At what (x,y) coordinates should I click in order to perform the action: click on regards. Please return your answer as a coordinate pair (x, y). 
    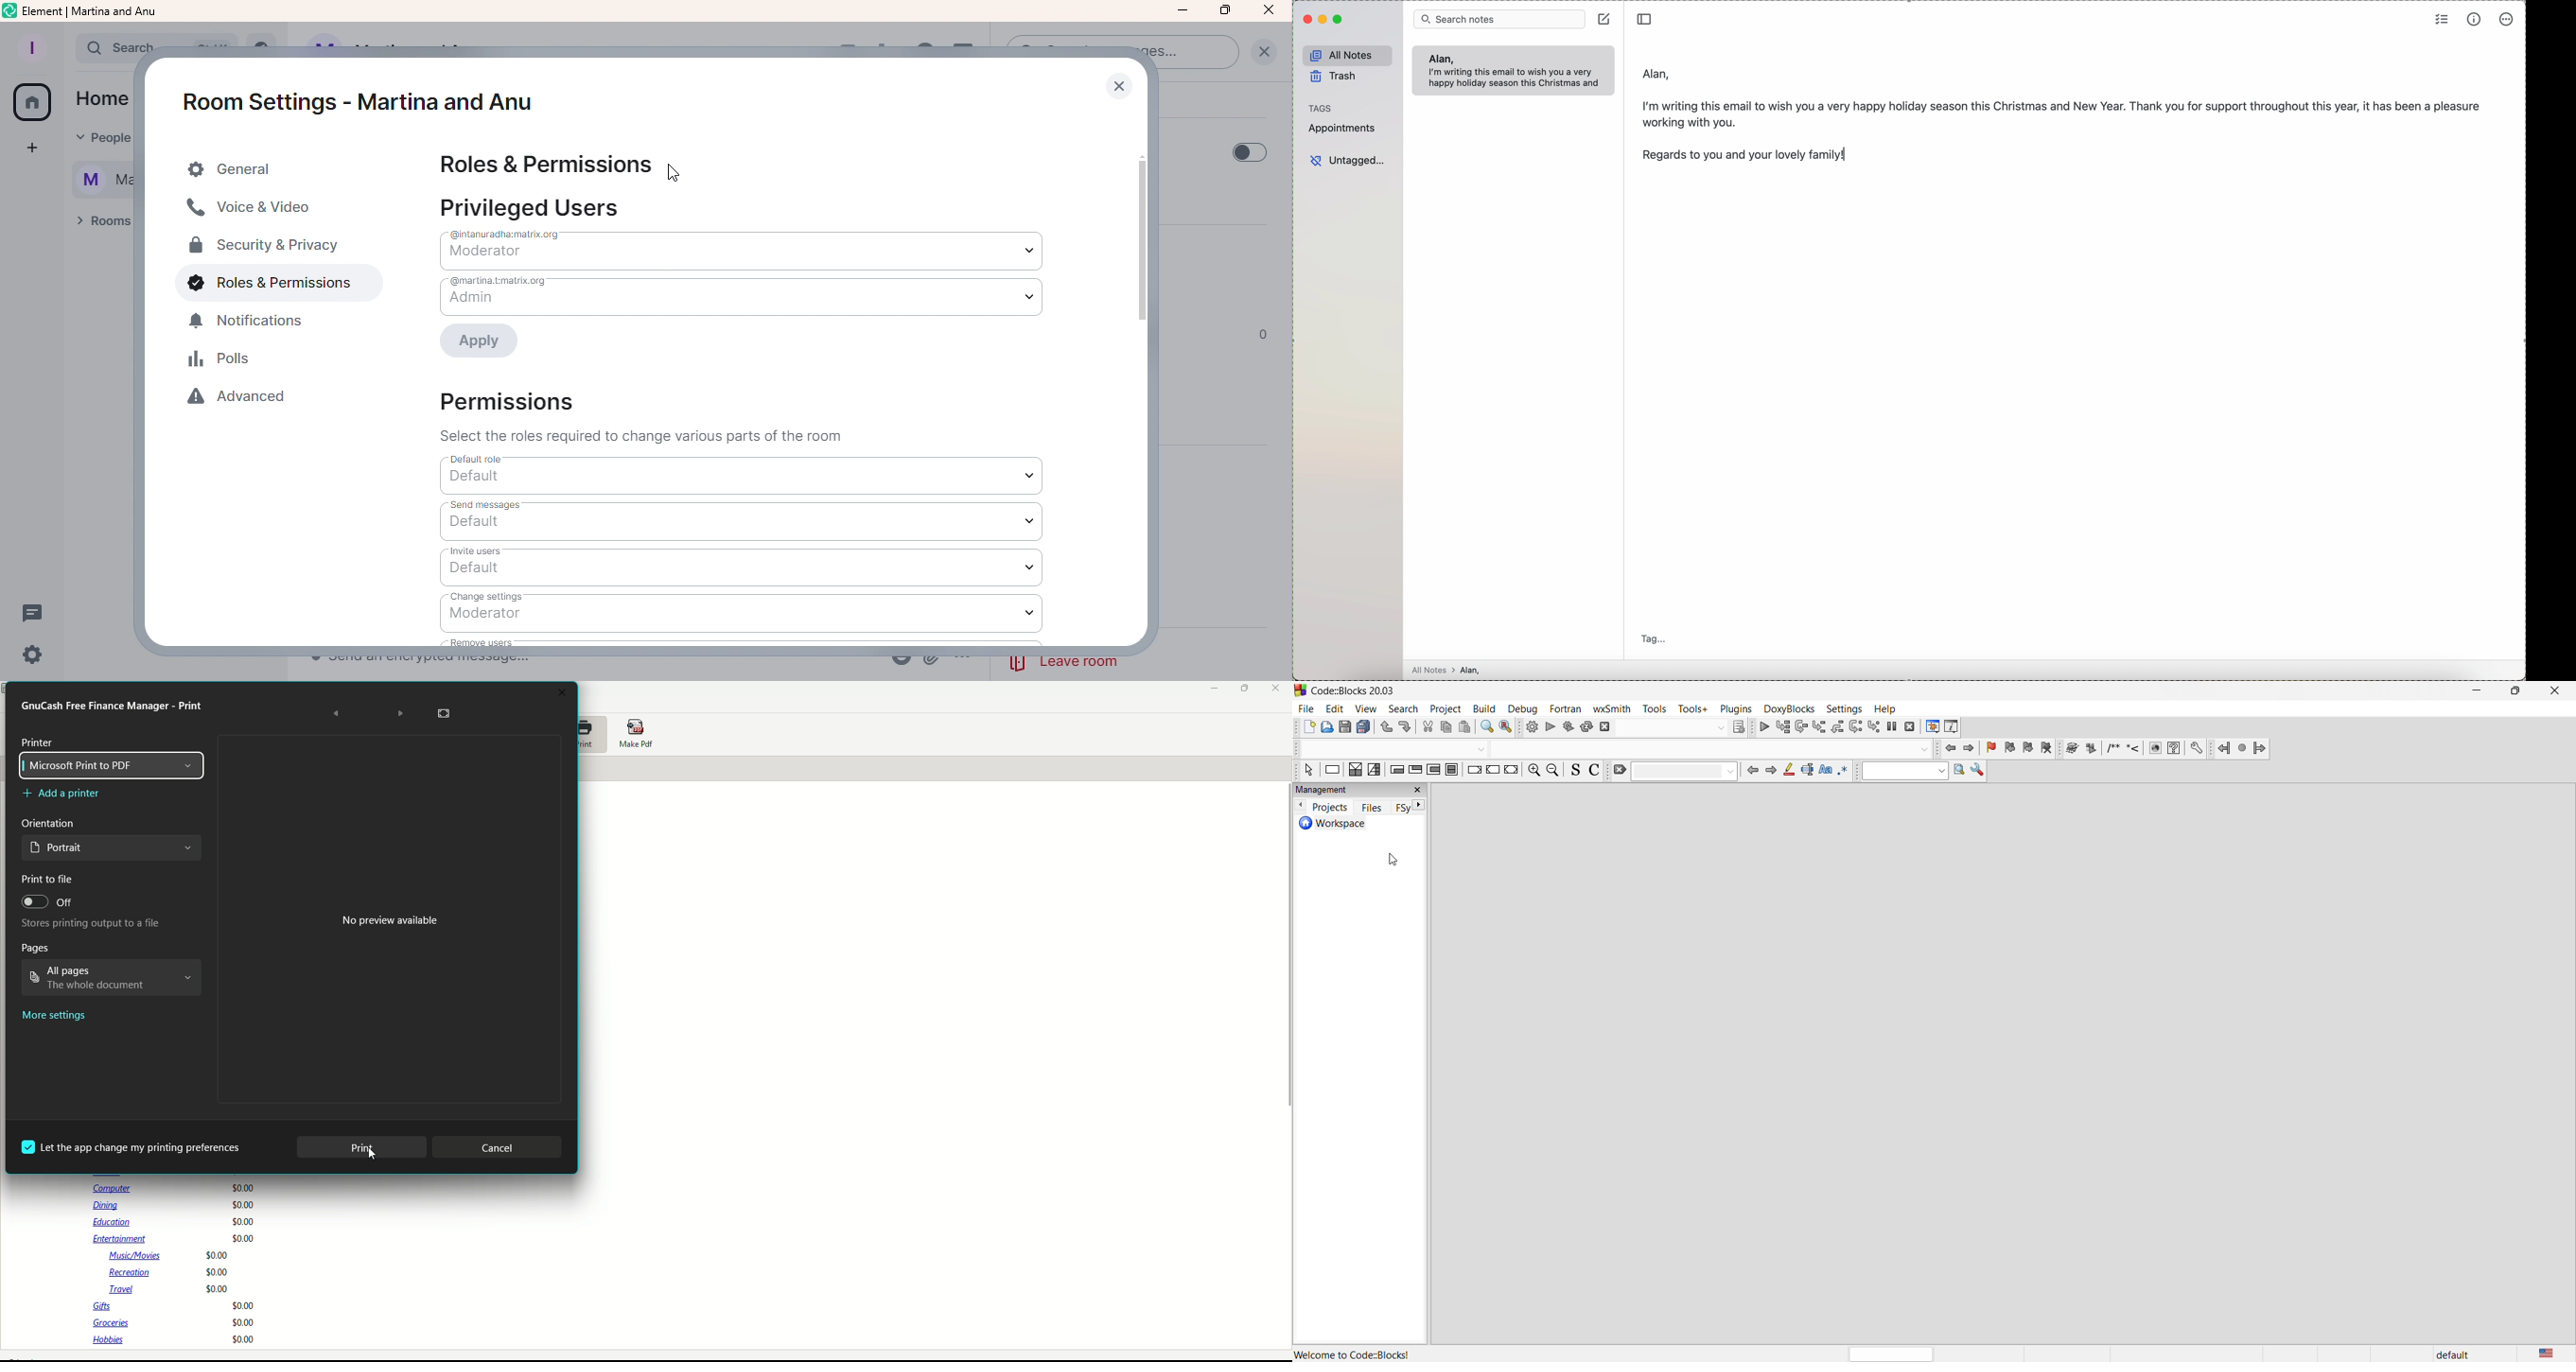
    Looking at the image, I should click on (1751, 158).